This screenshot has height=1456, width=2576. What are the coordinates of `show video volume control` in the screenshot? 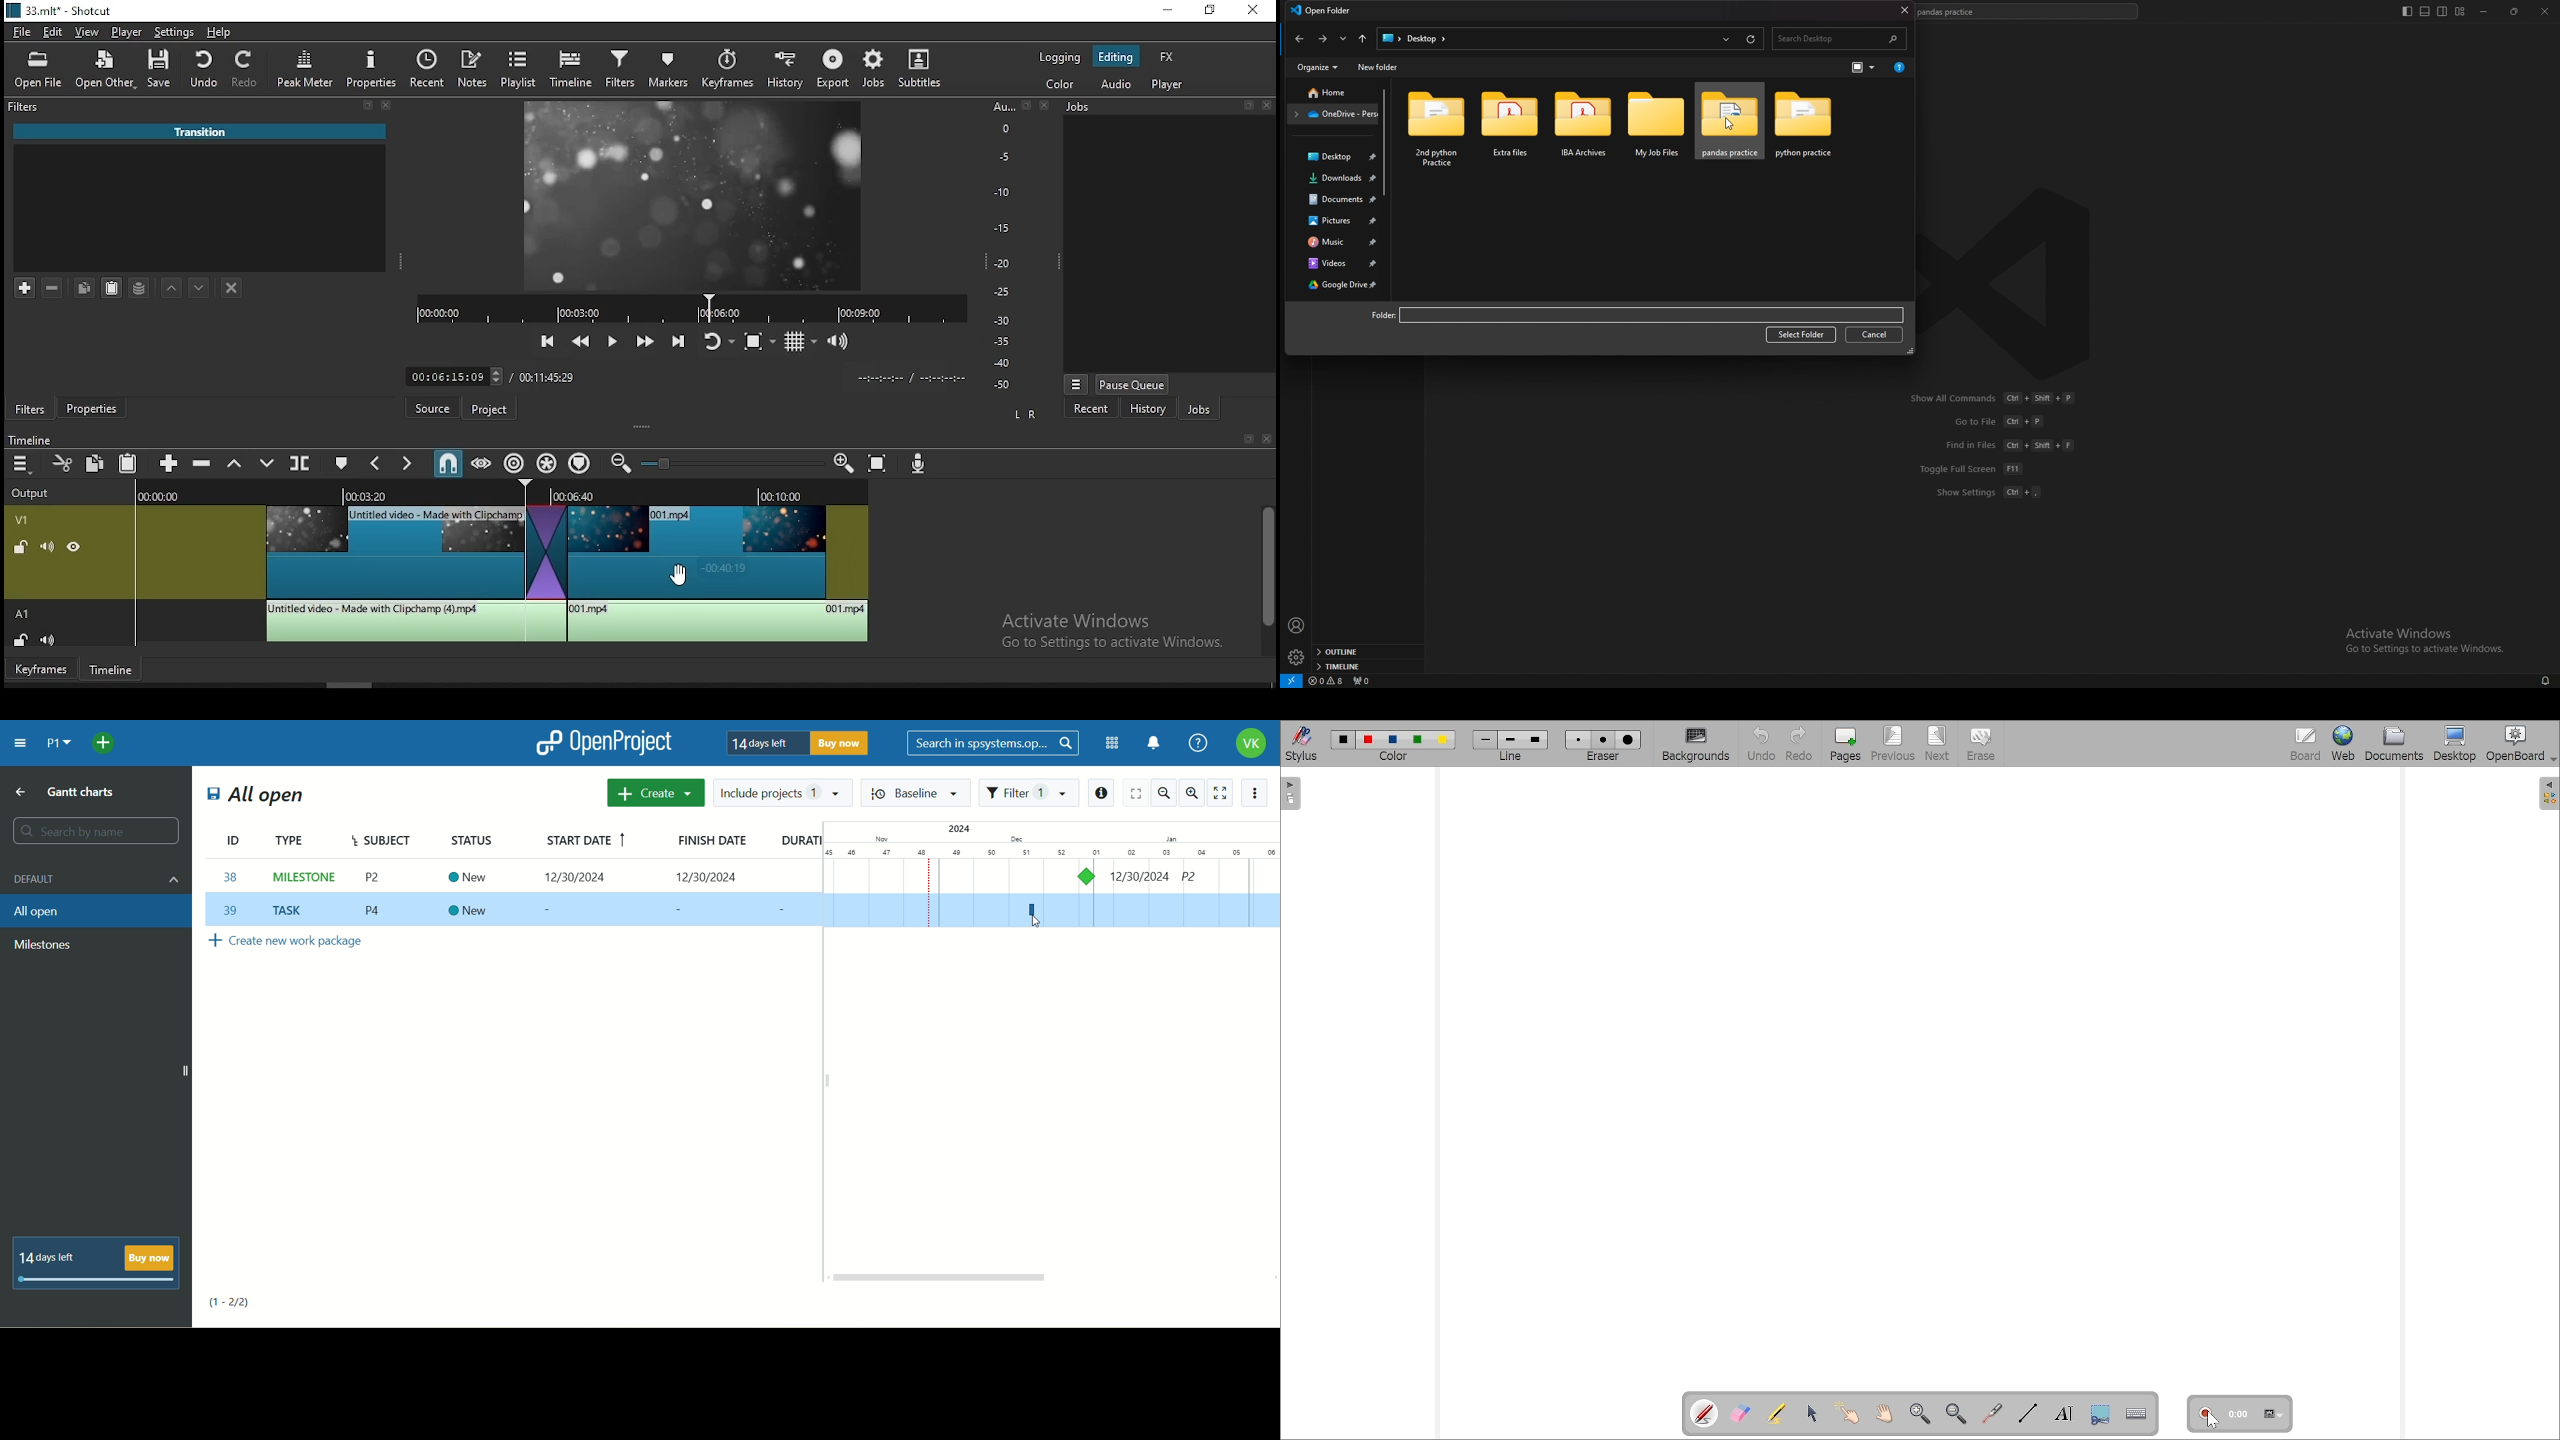 It's located at (839, 338).